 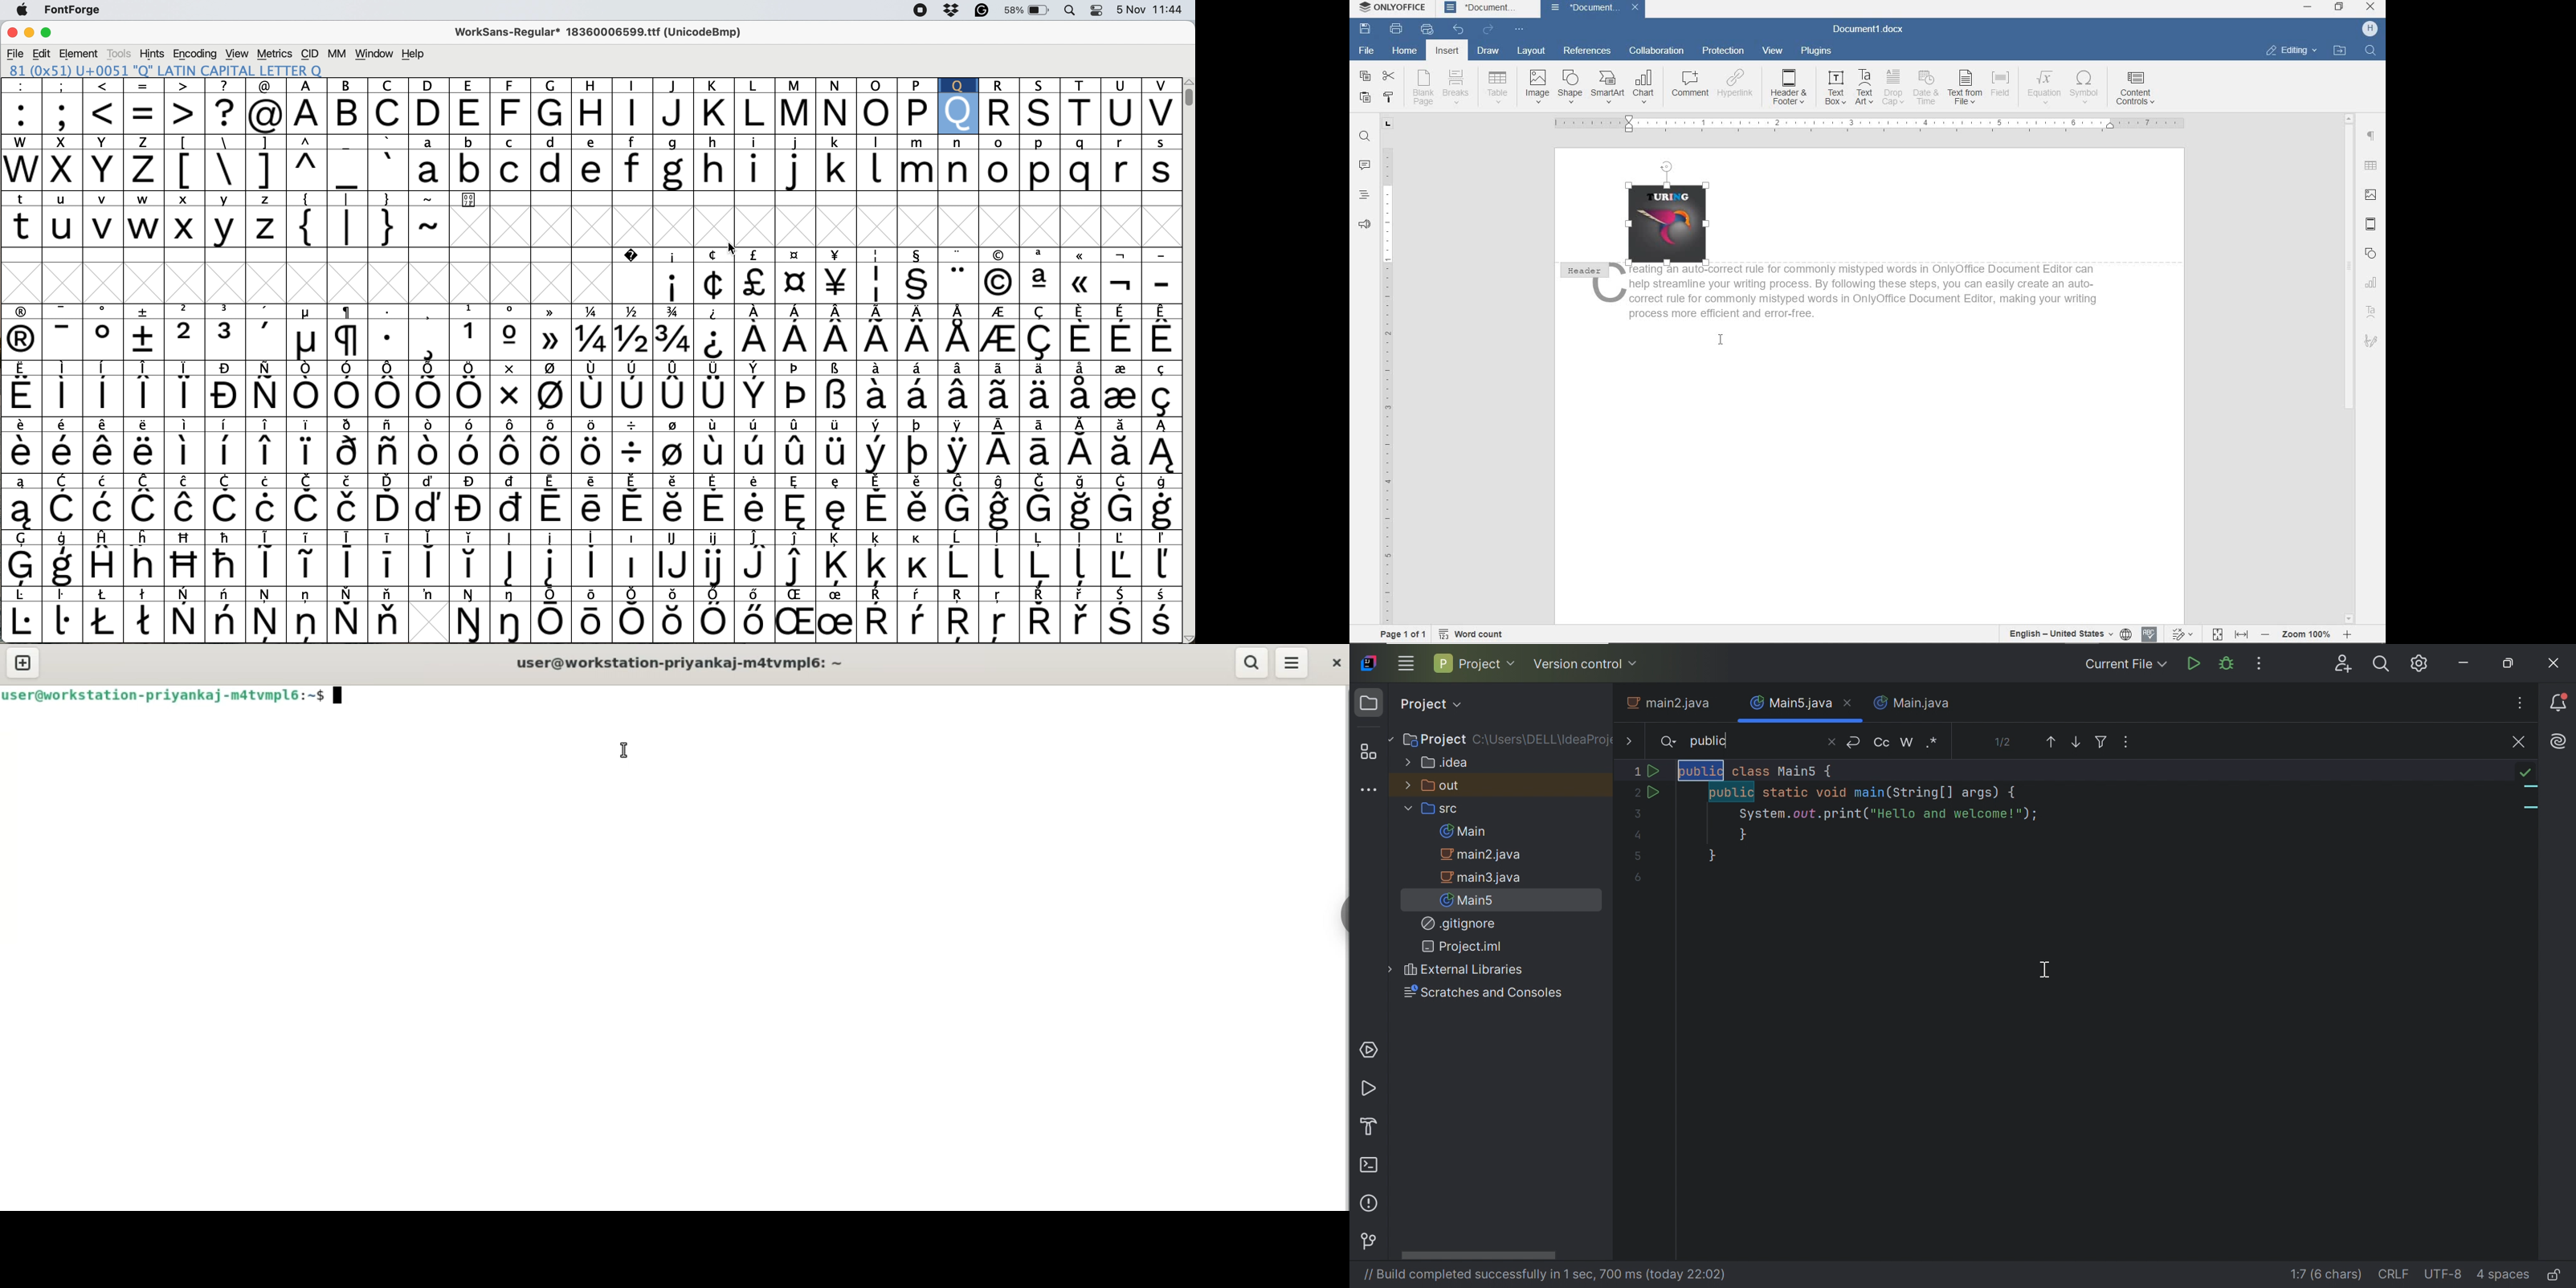 What do you see at coordinates (2001, 84) in the screenshot?
I see `` at bounding box center [2001, 84].